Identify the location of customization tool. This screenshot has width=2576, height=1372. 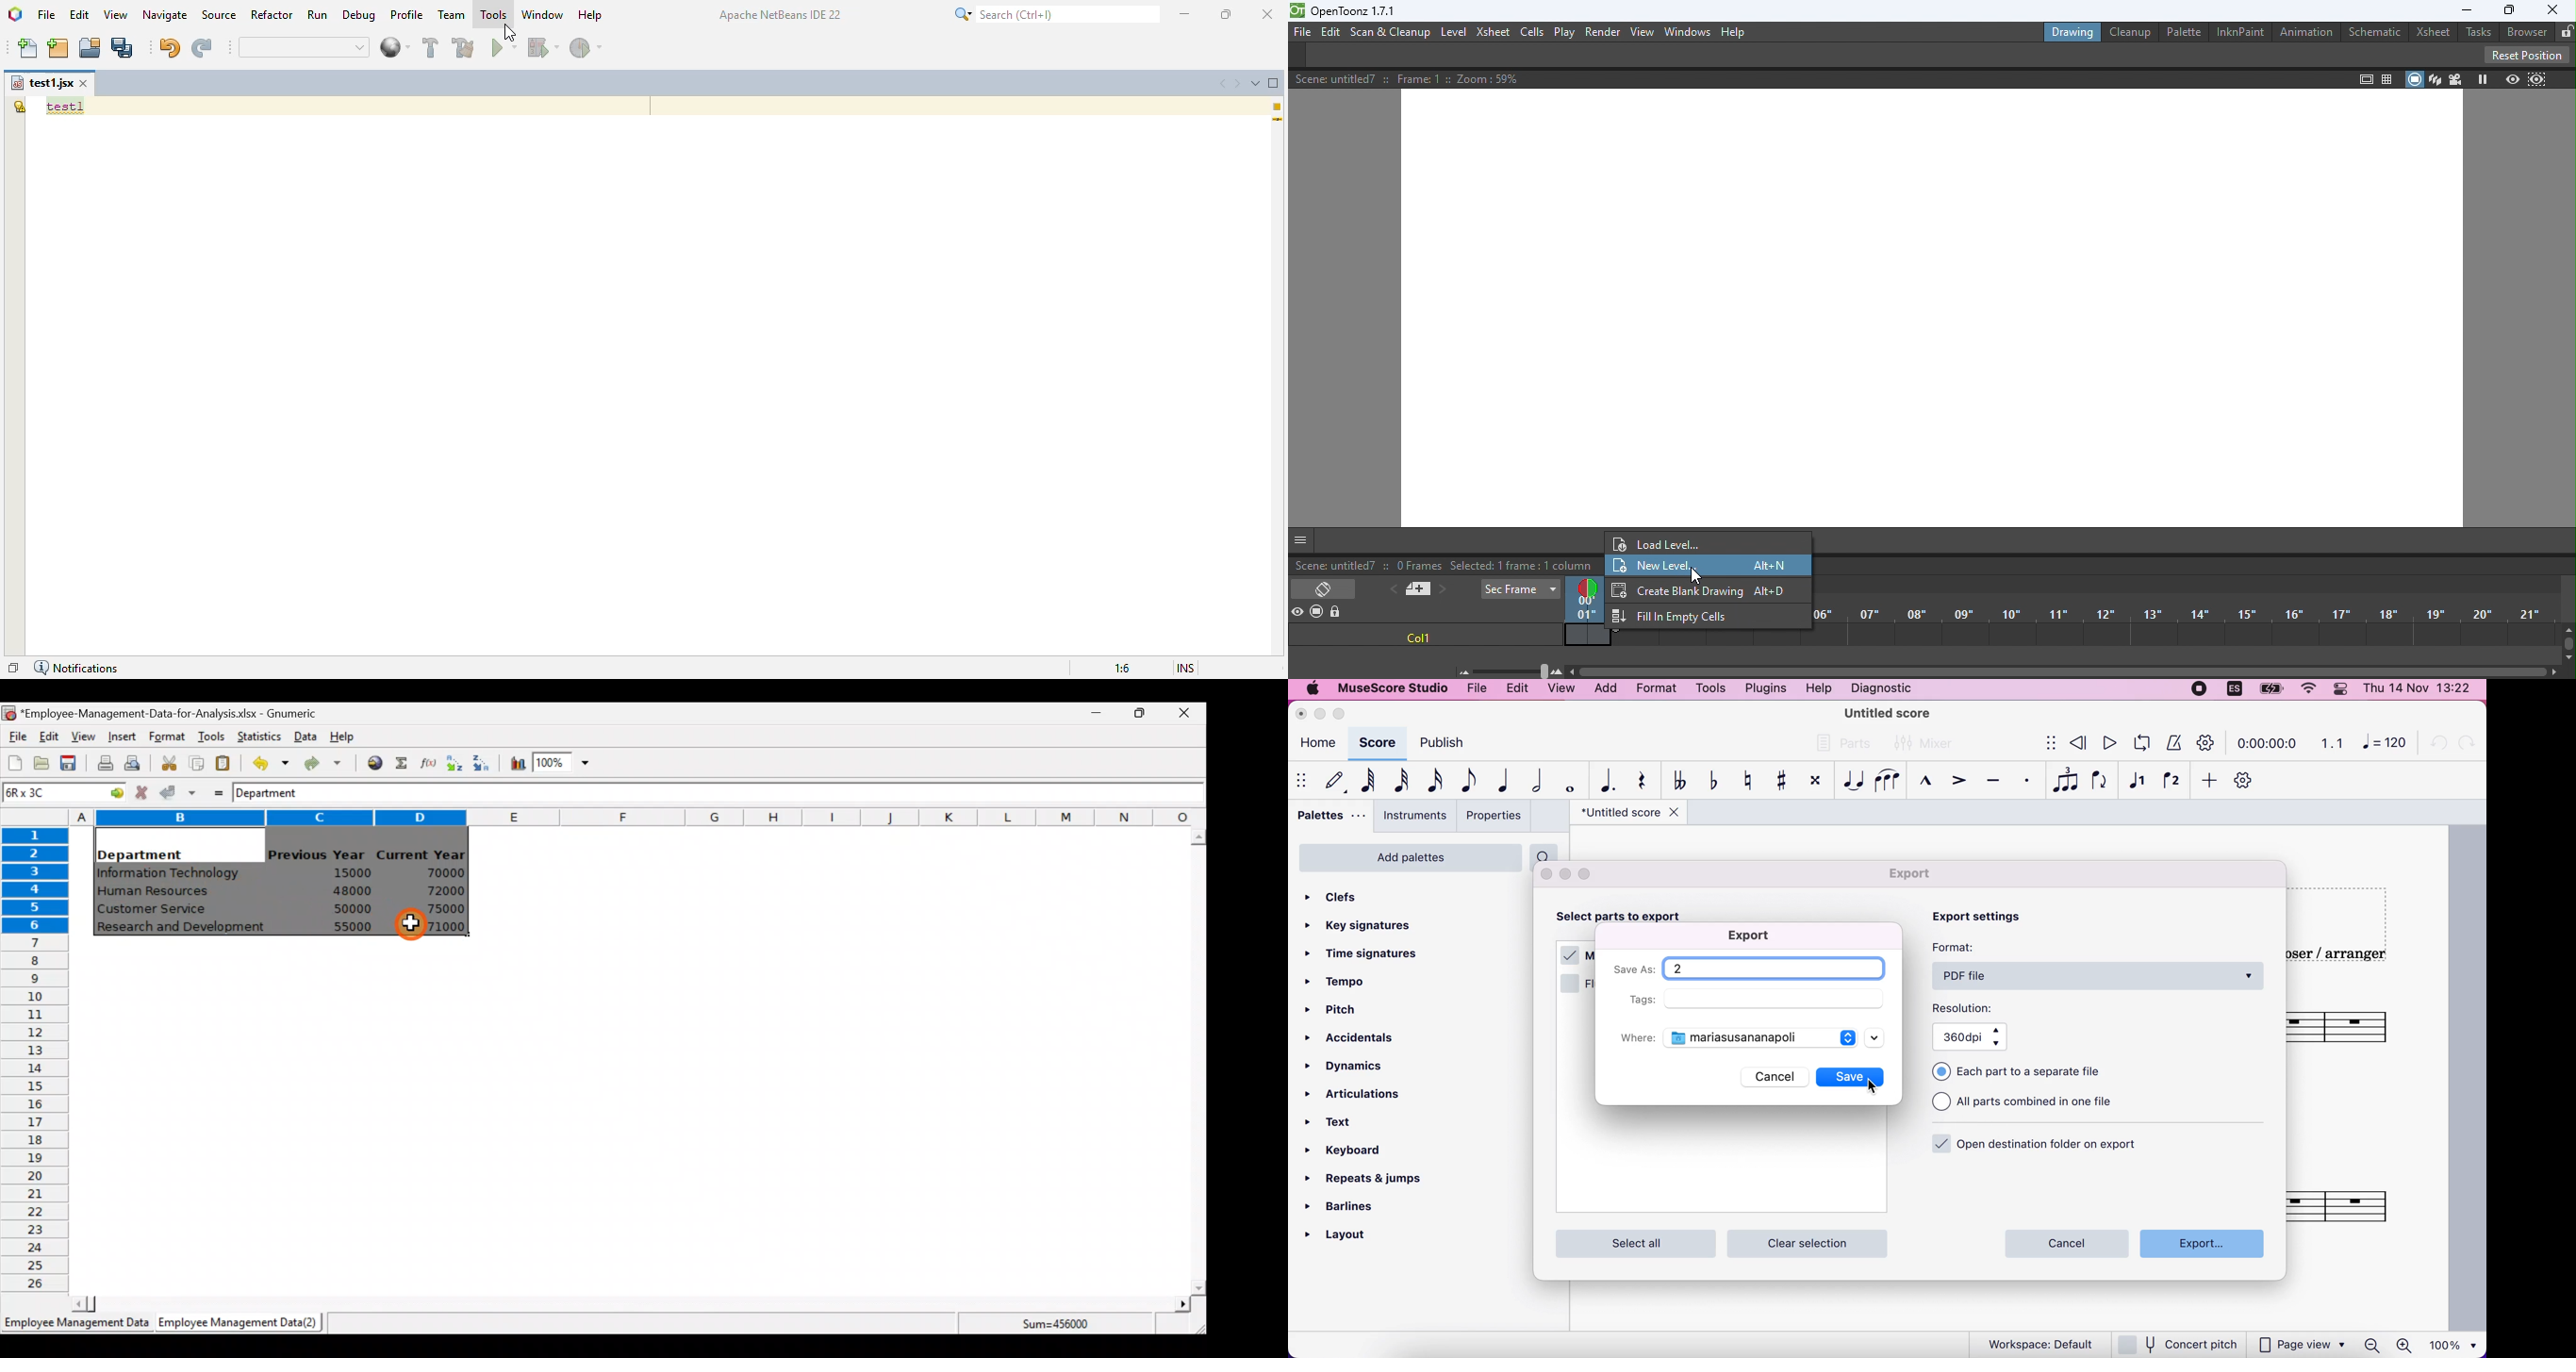
(2203, 743).